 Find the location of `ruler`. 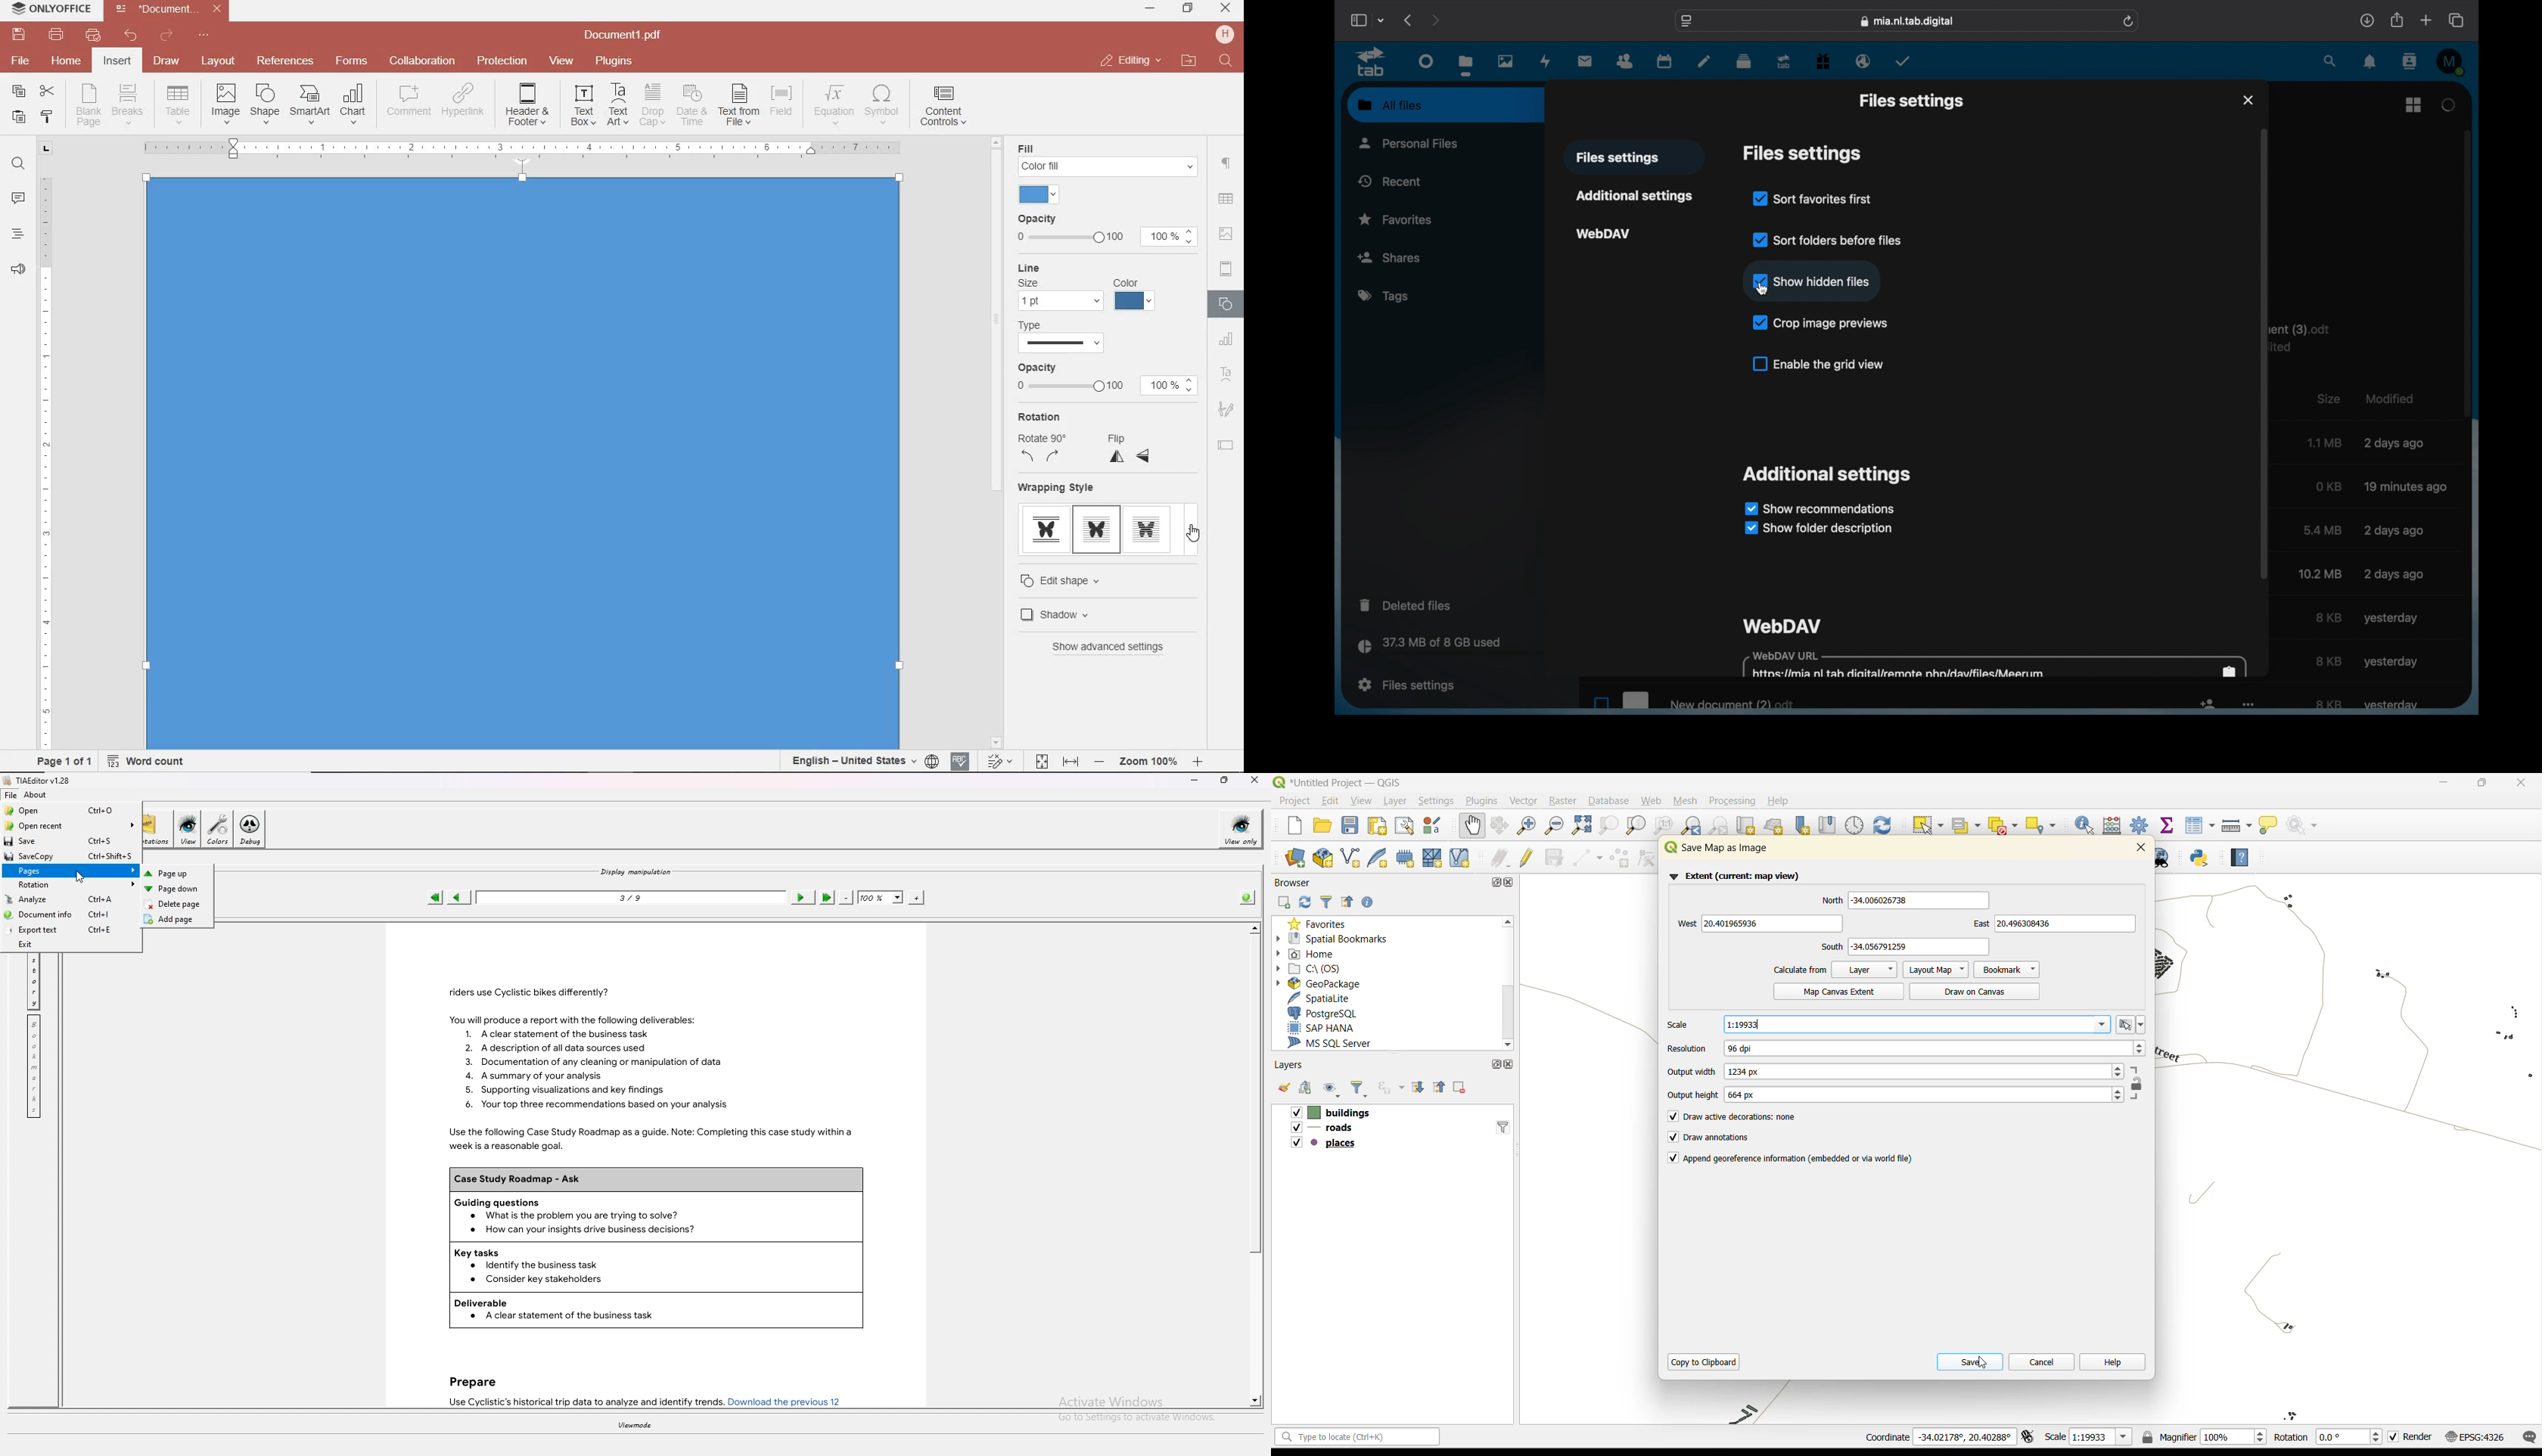

ruler is located at coordinates (47, 452).